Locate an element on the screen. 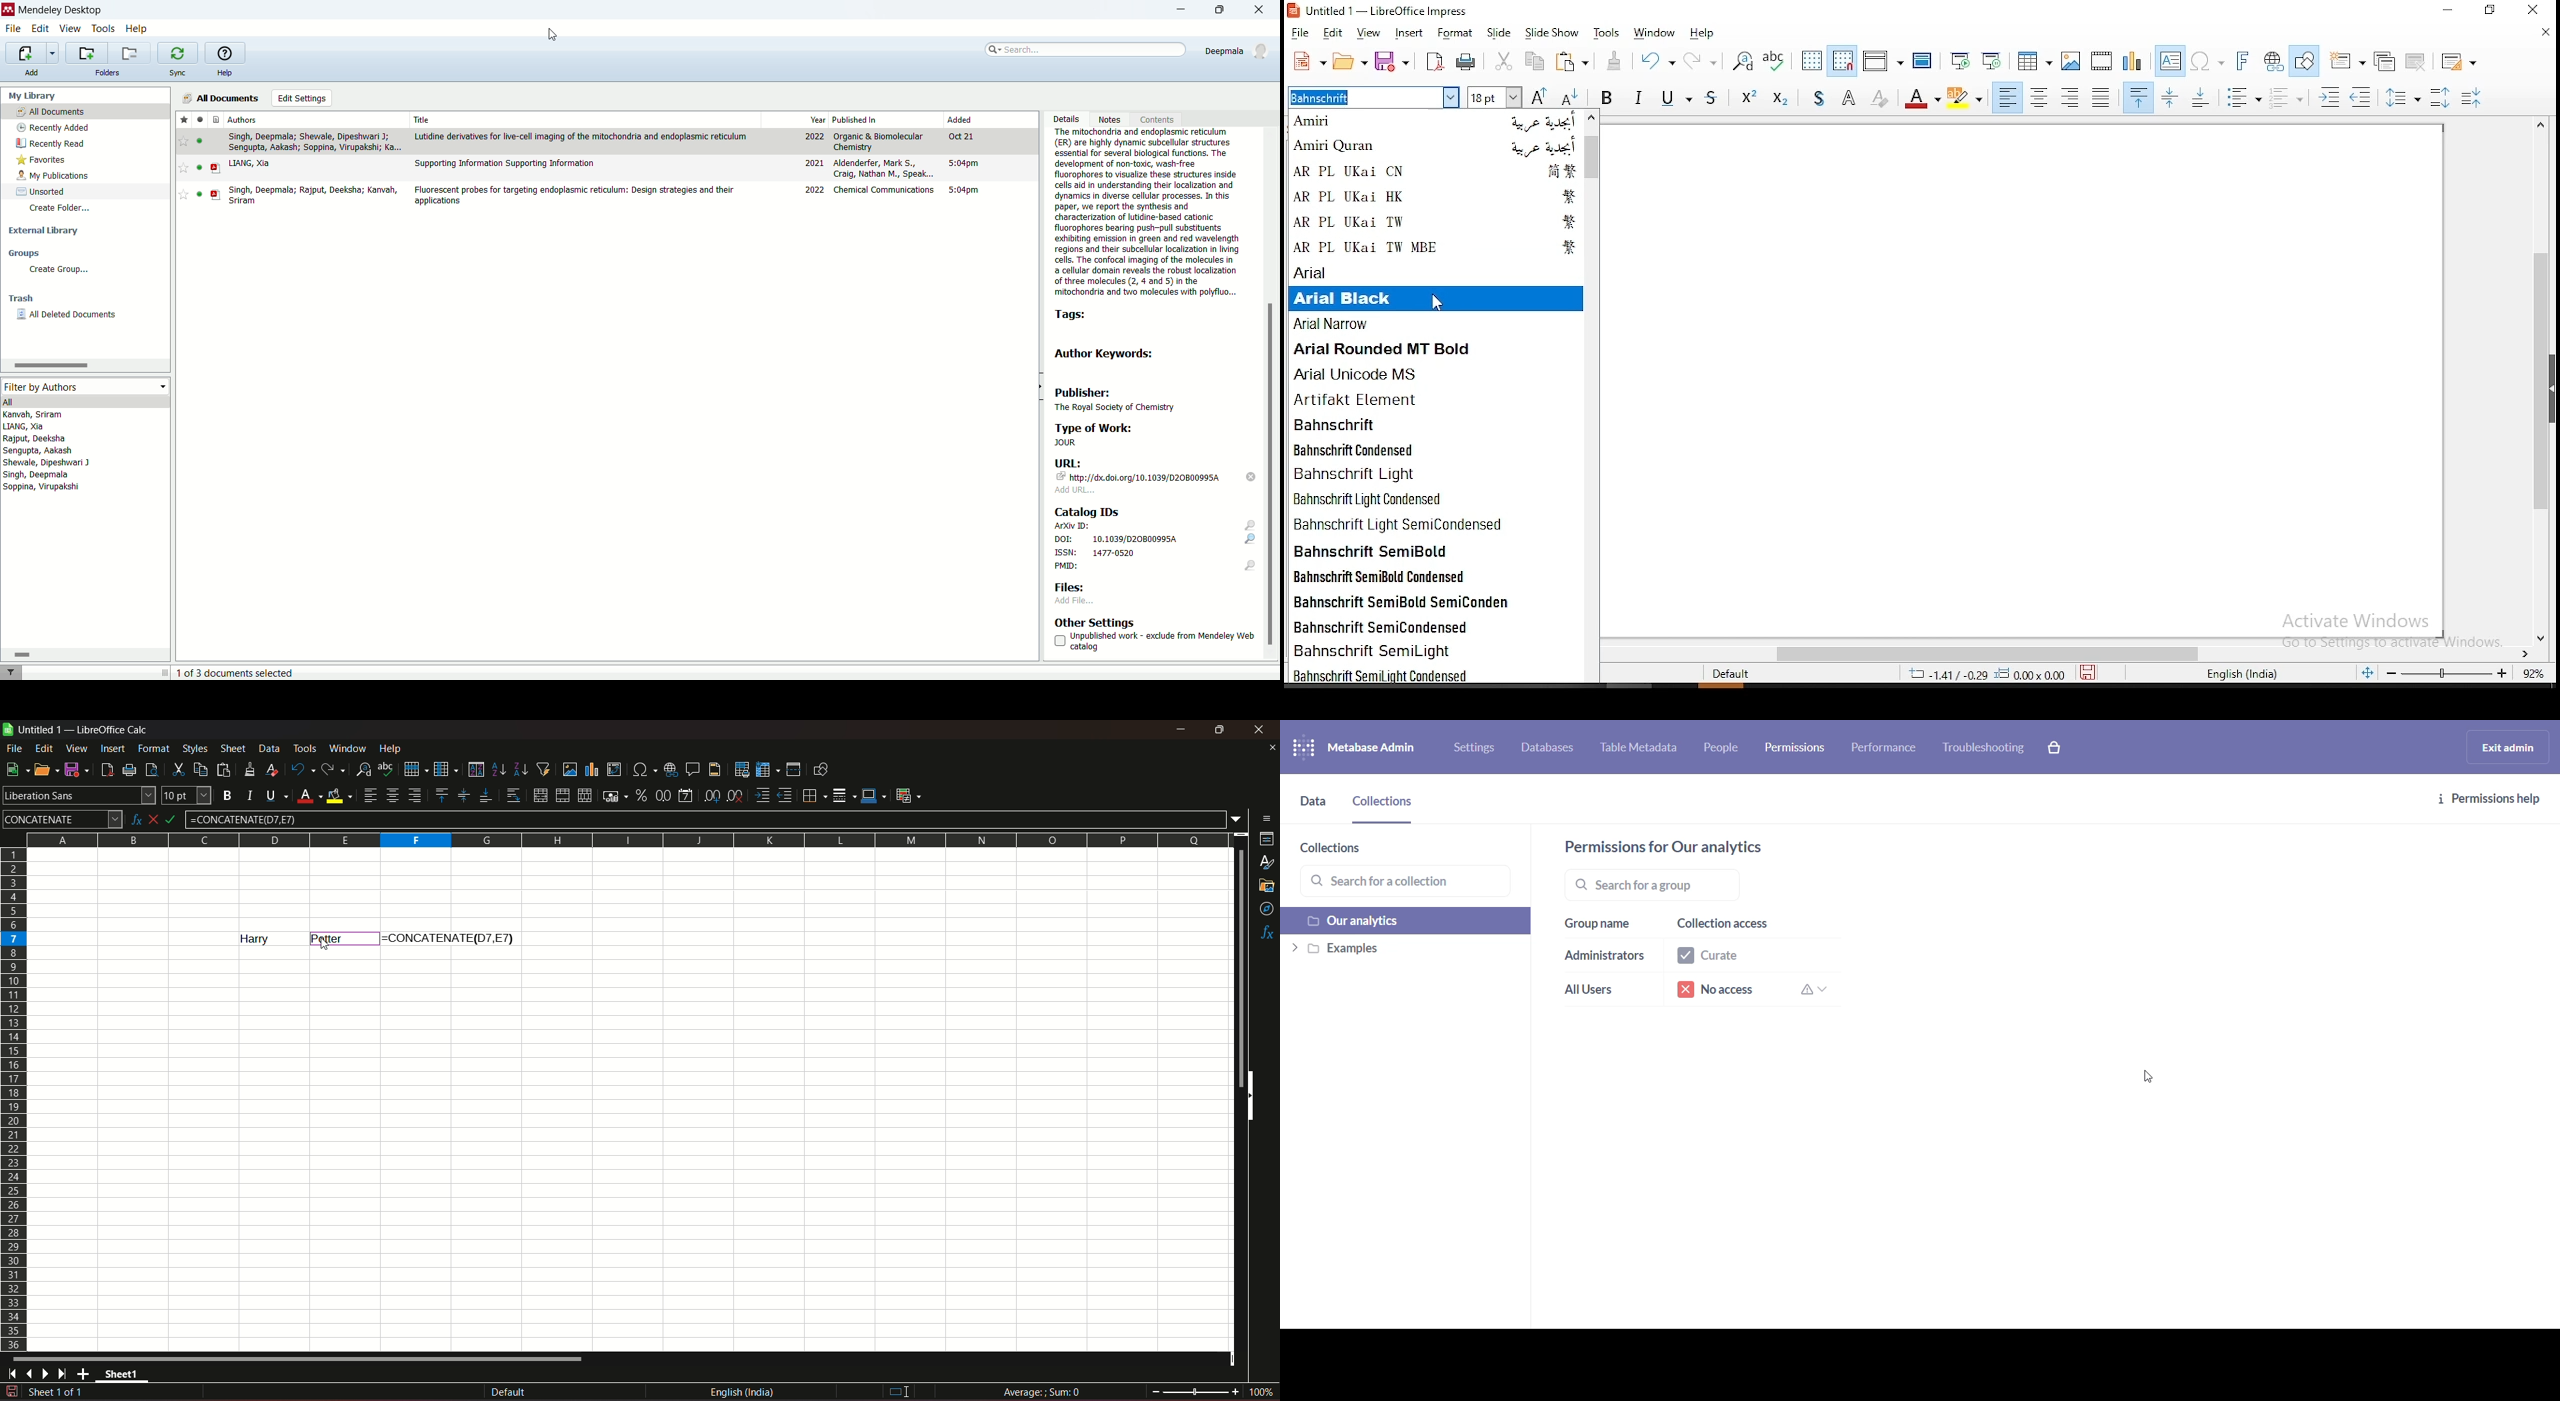 This screenshot has width=2576, height=1428. recently added is located at coordinates (51, 127).